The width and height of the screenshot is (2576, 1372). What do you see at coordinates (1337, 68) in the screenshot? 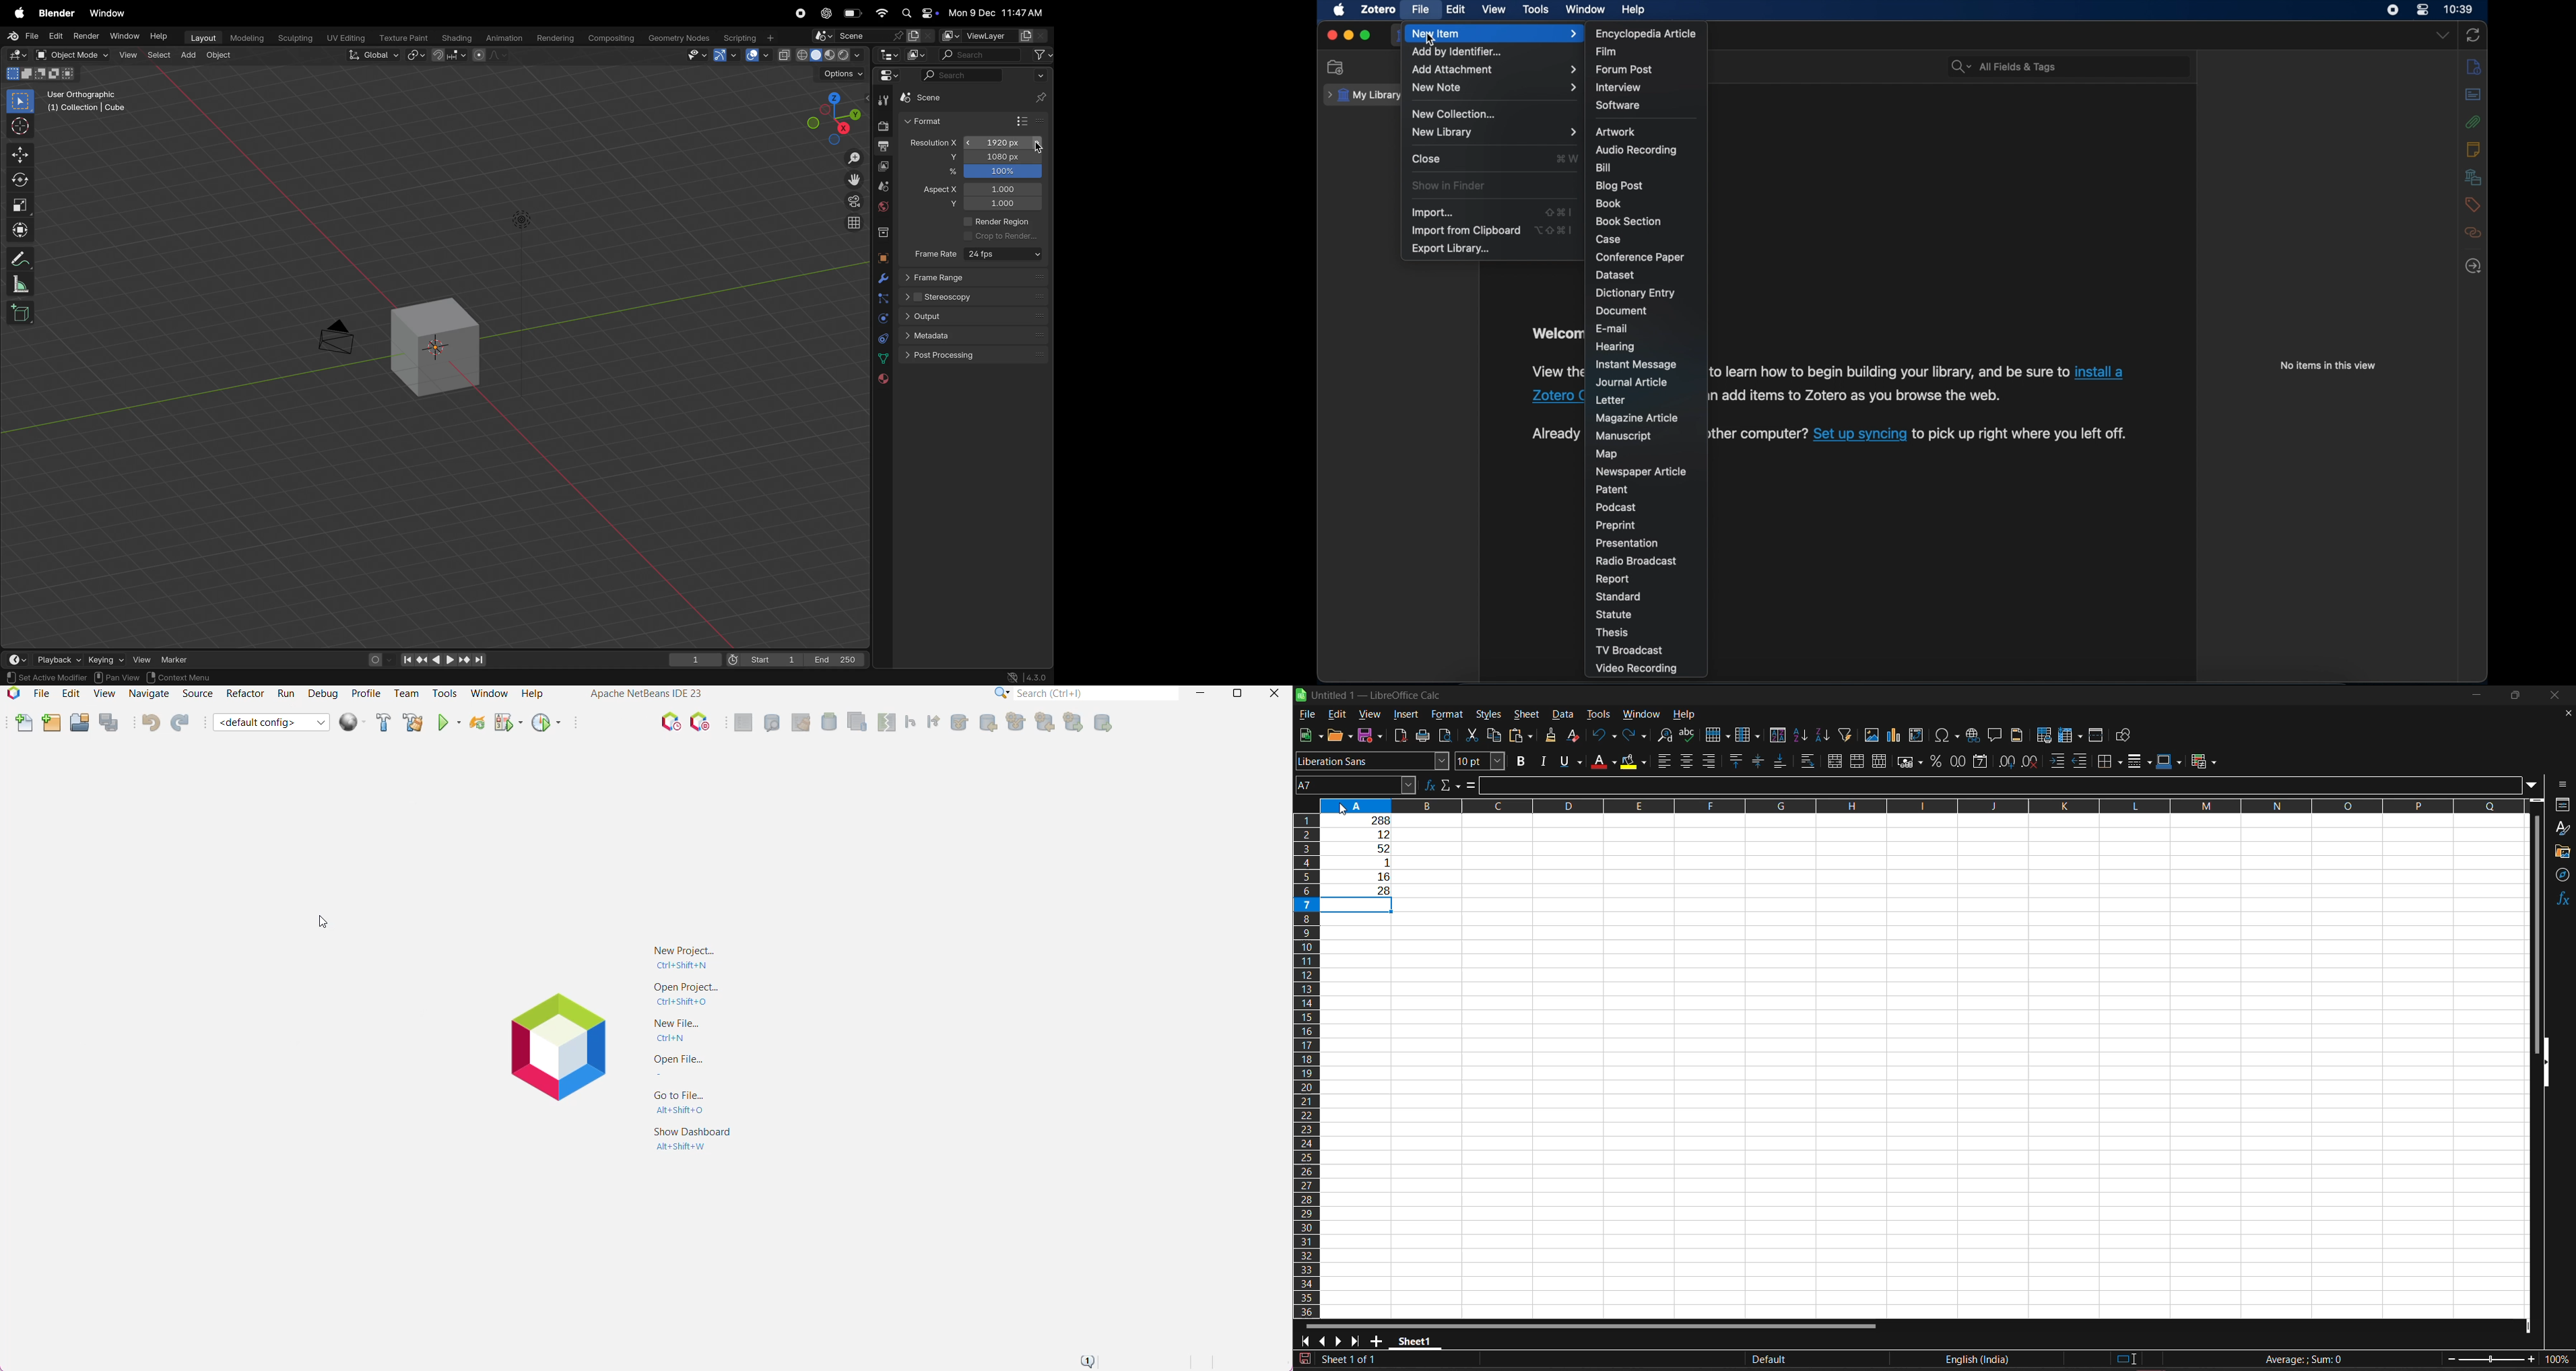
I see `new collection` at bounding box center [1337, 68].